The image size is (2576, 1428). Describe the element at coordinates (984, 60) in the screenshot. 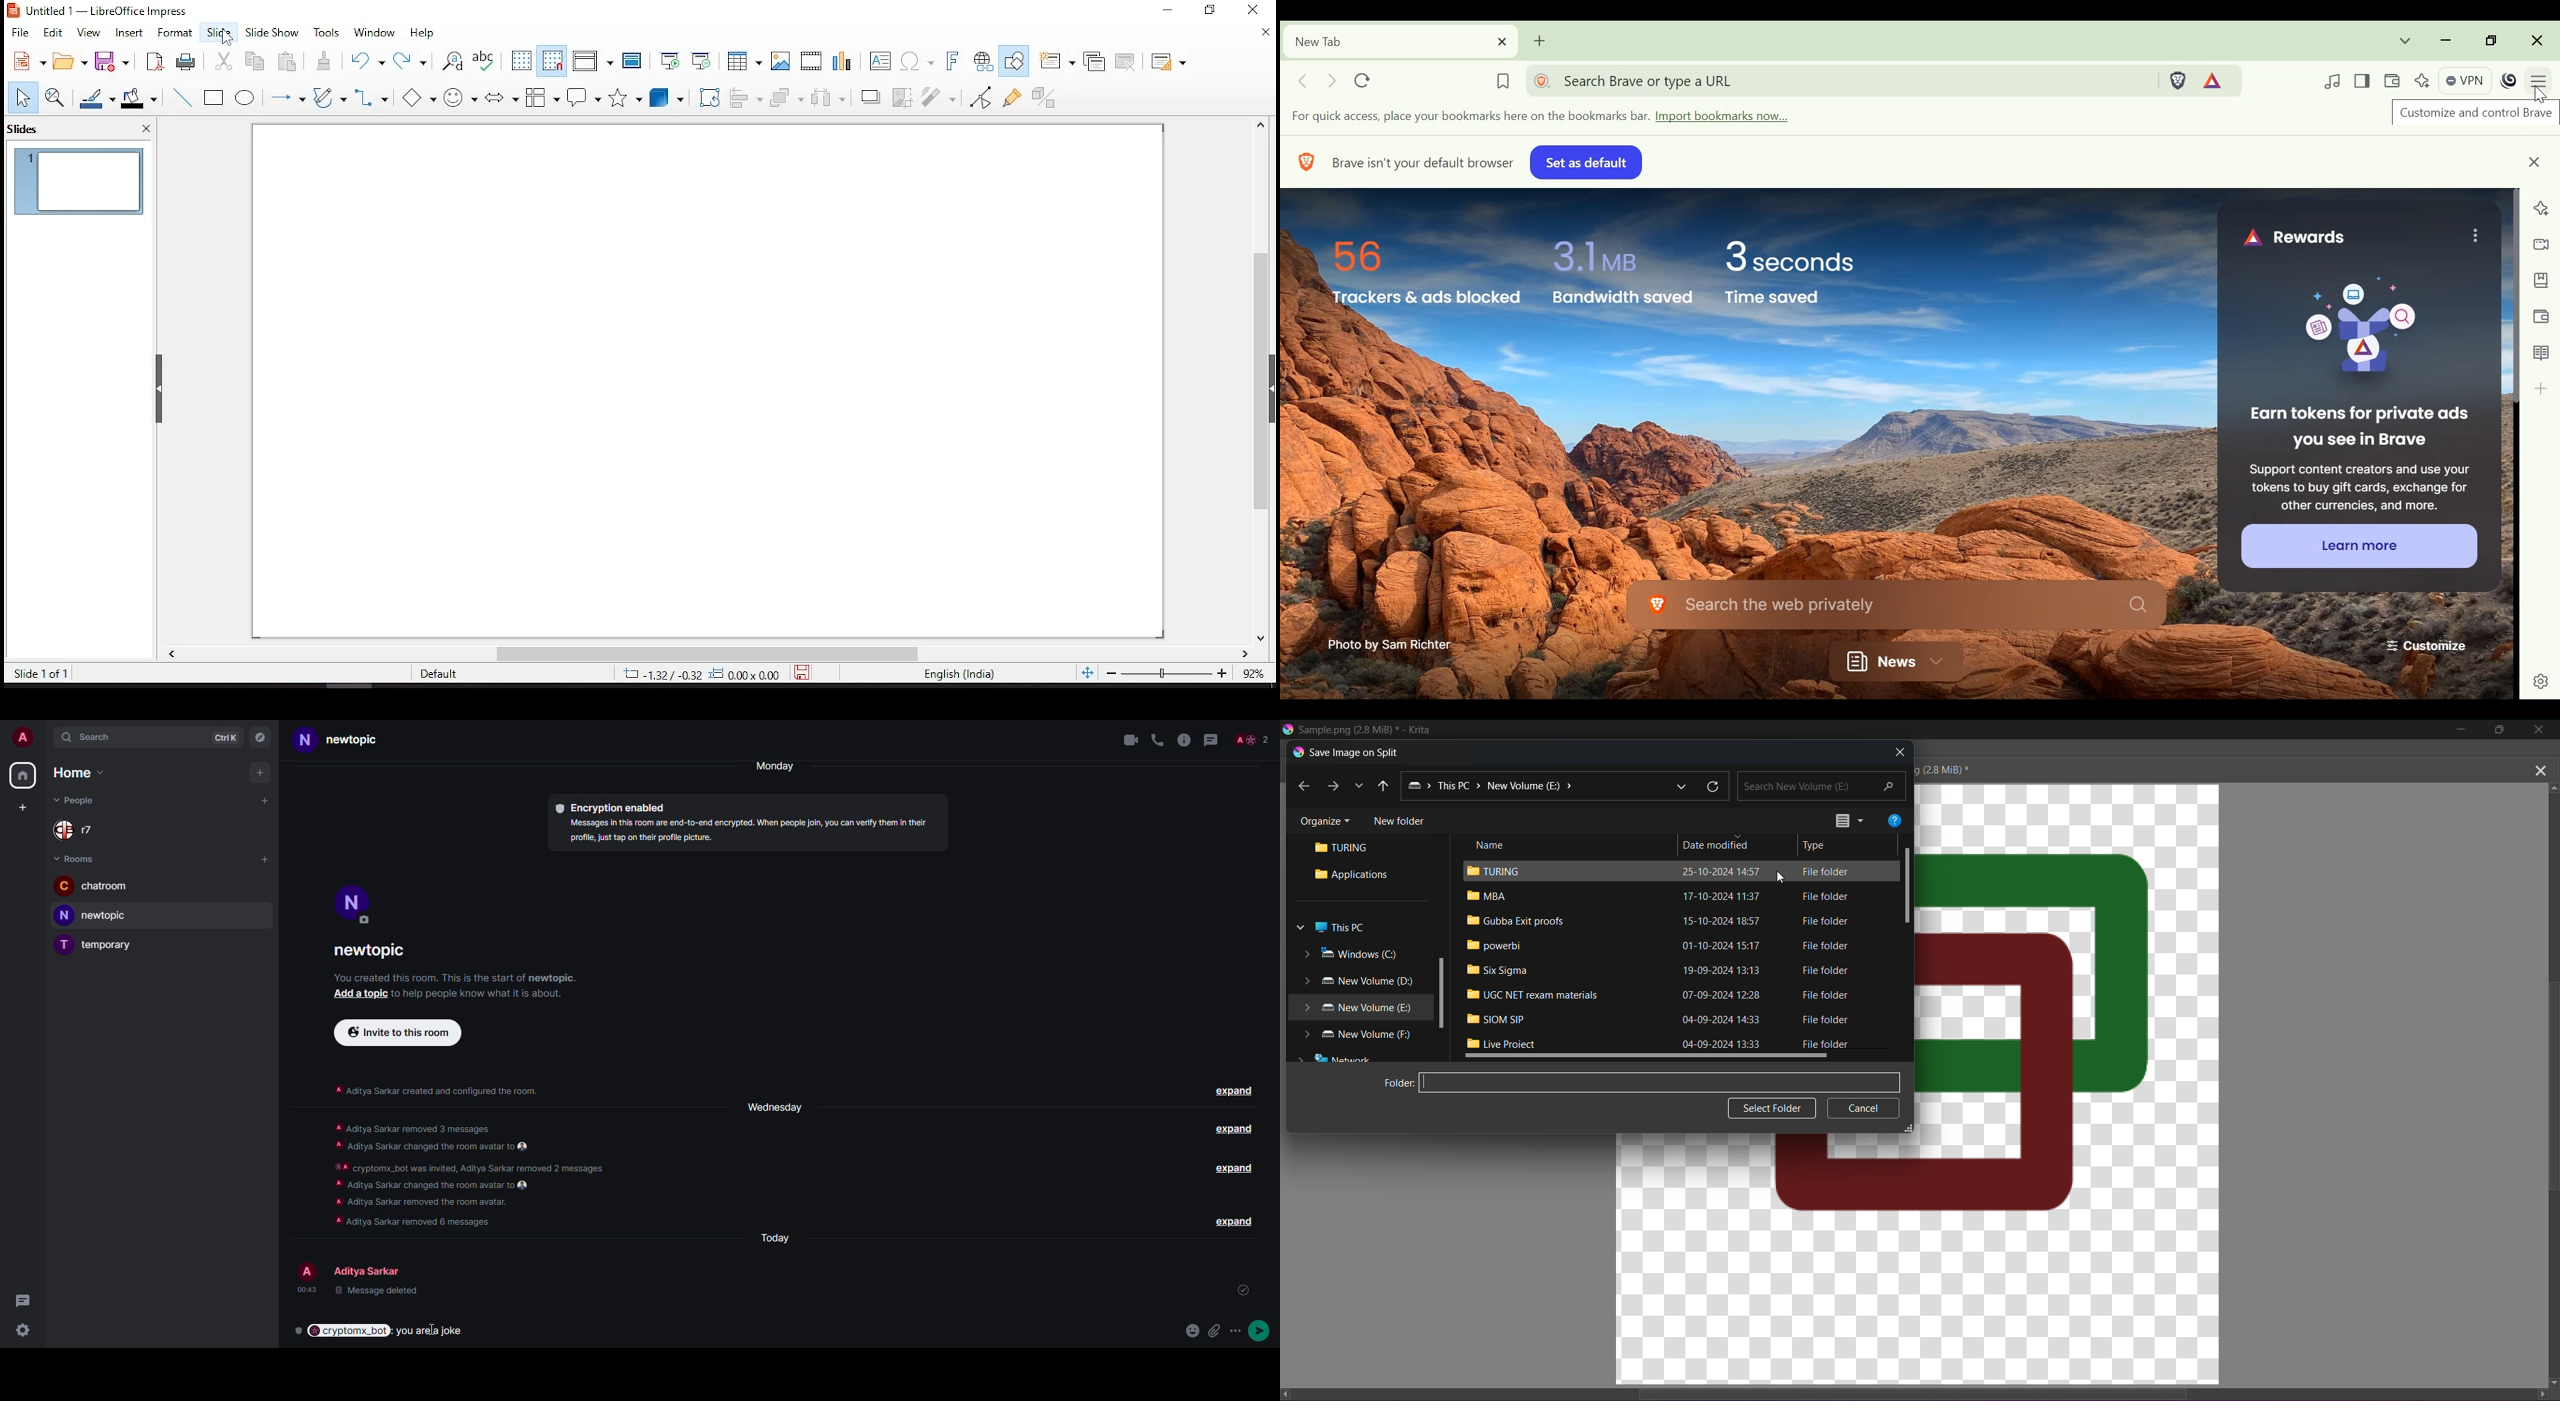

I see `insert hyperlink` at that location.